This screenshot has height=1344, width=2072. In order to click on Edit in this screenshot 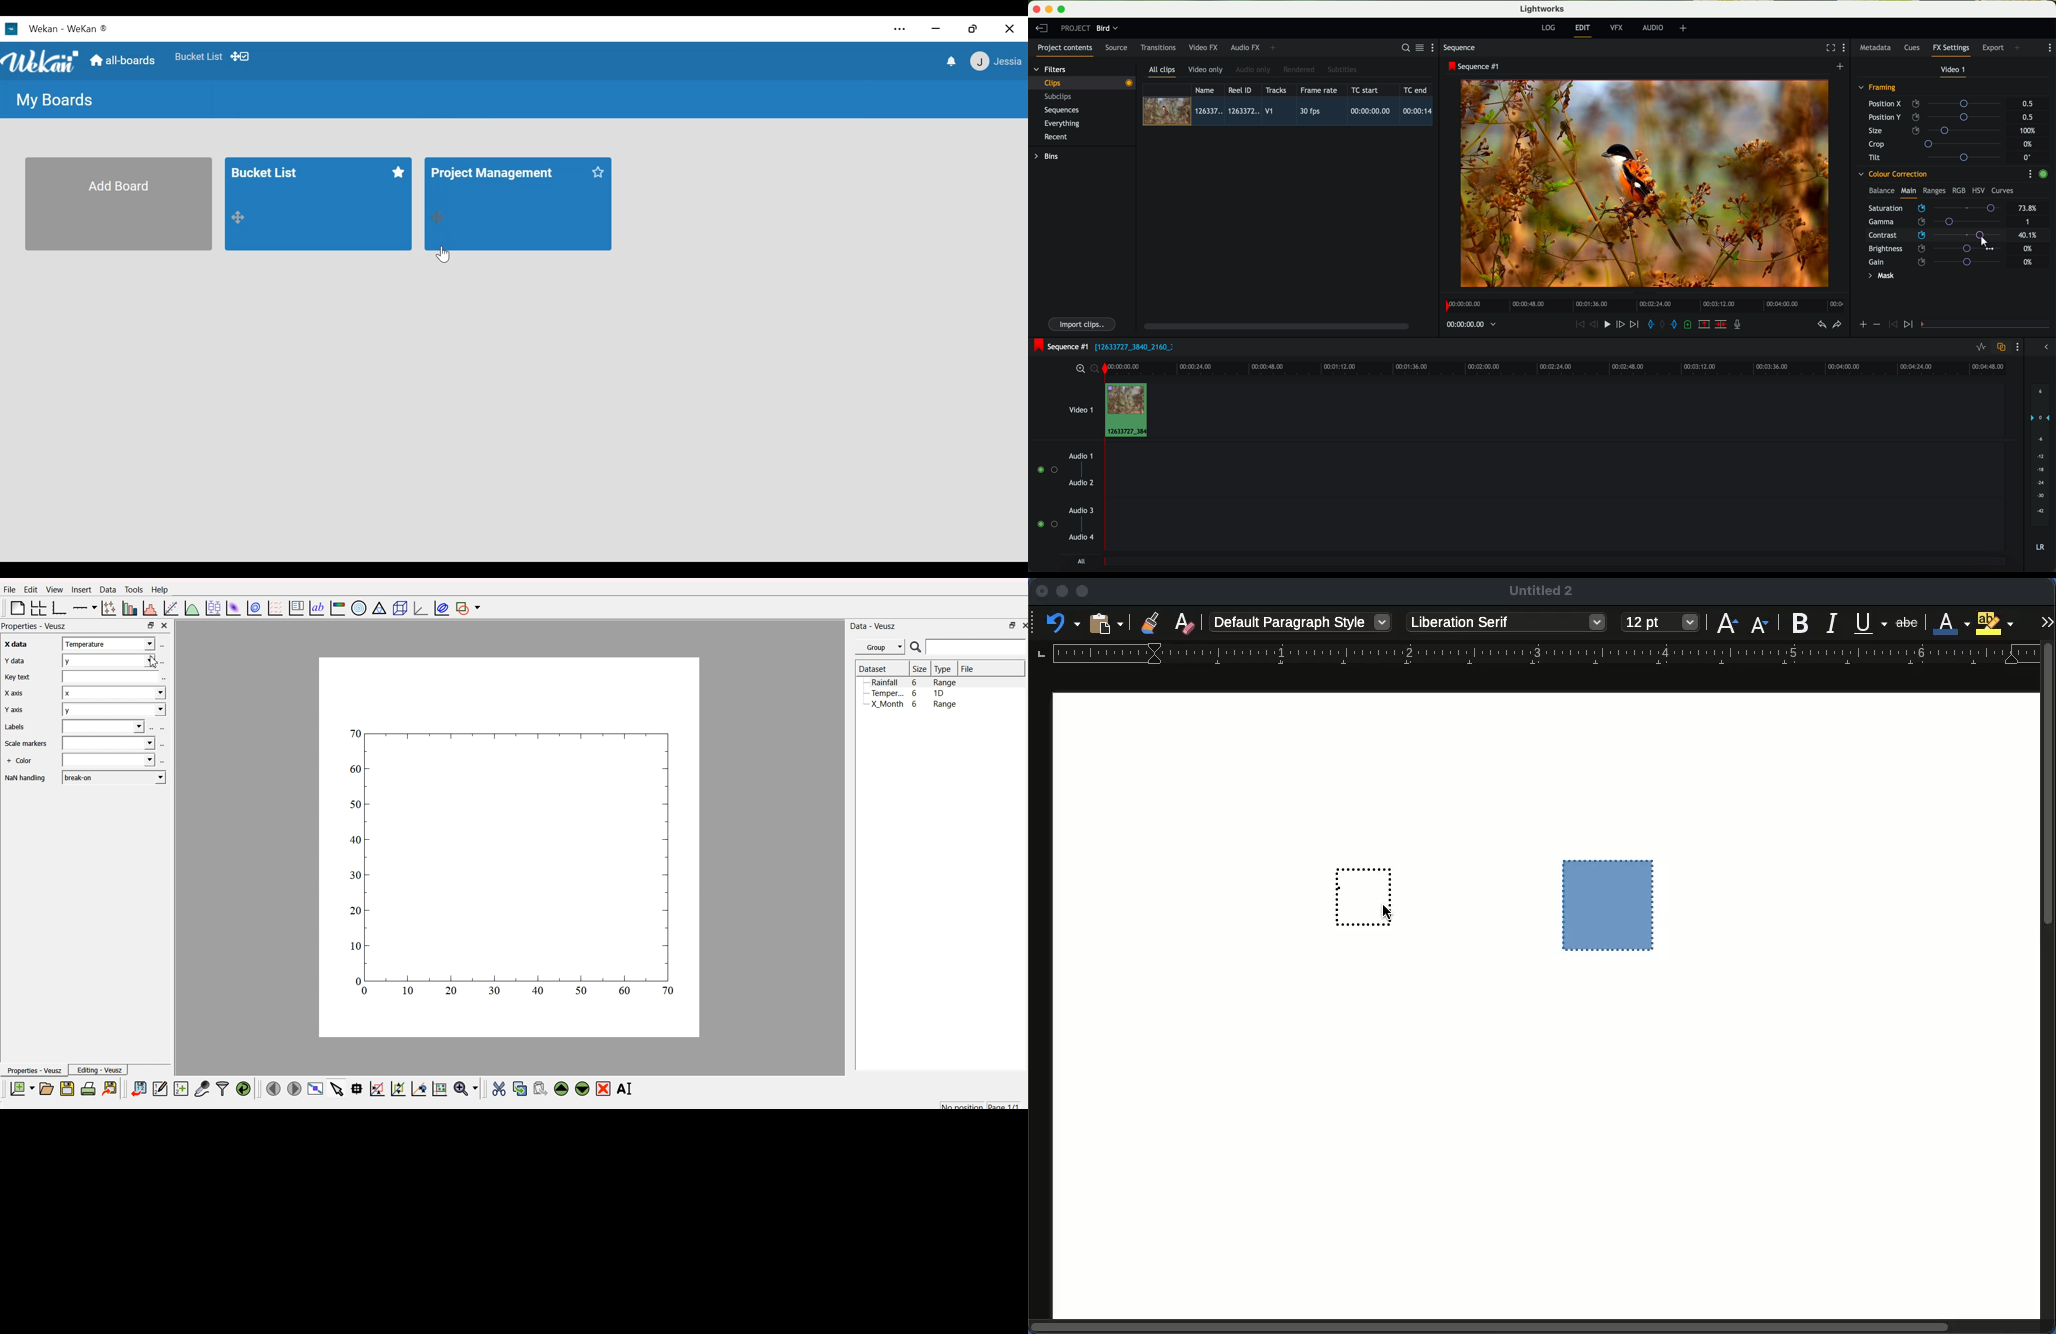, I will do `click(29, 589)`.